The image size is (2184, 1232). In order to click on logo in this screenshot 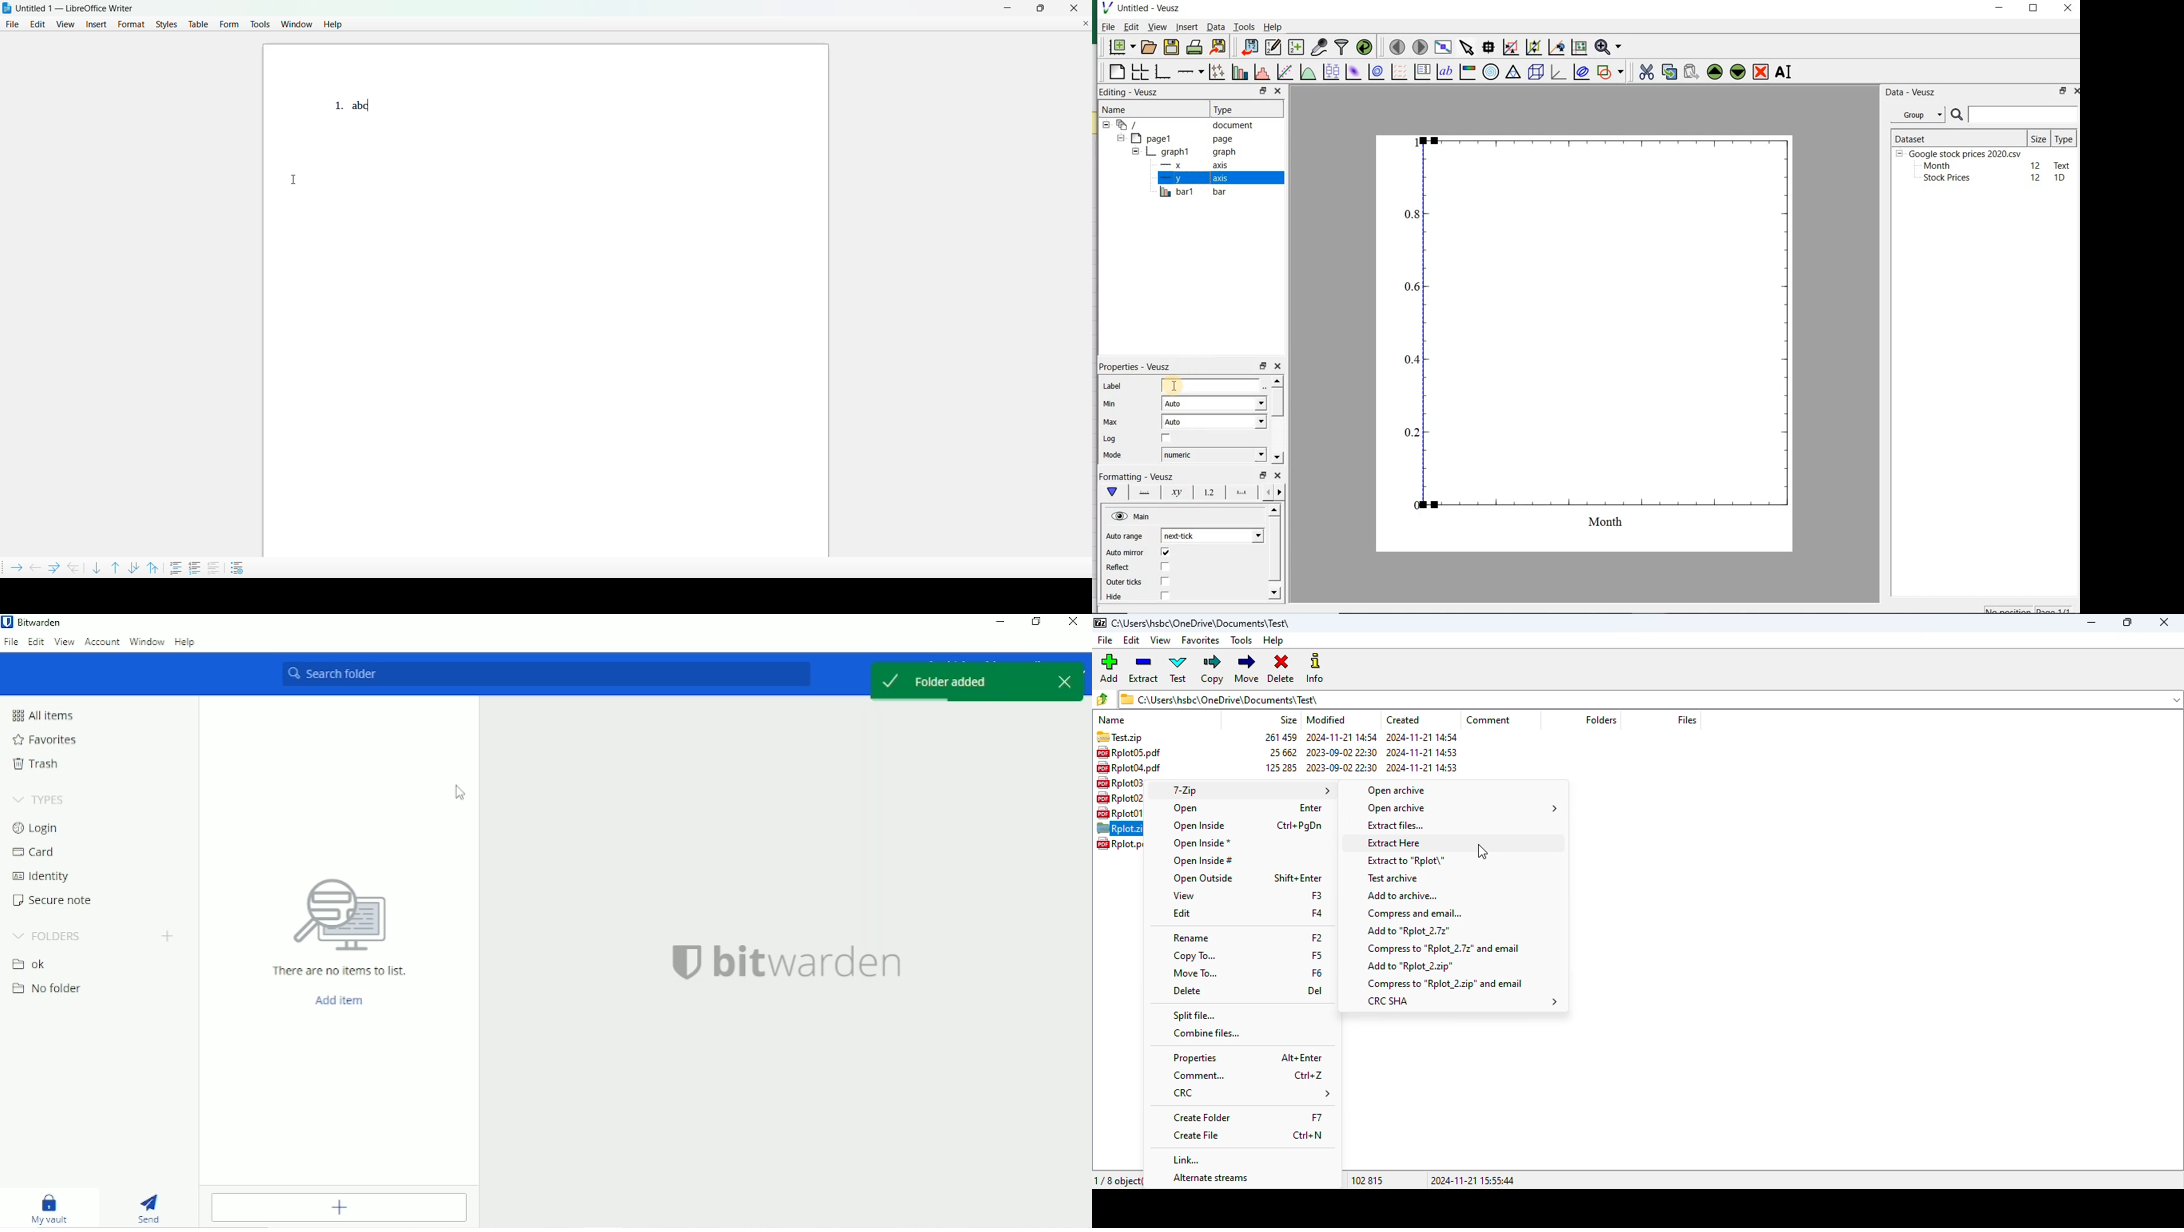, I will do `click(1101, 623)`.